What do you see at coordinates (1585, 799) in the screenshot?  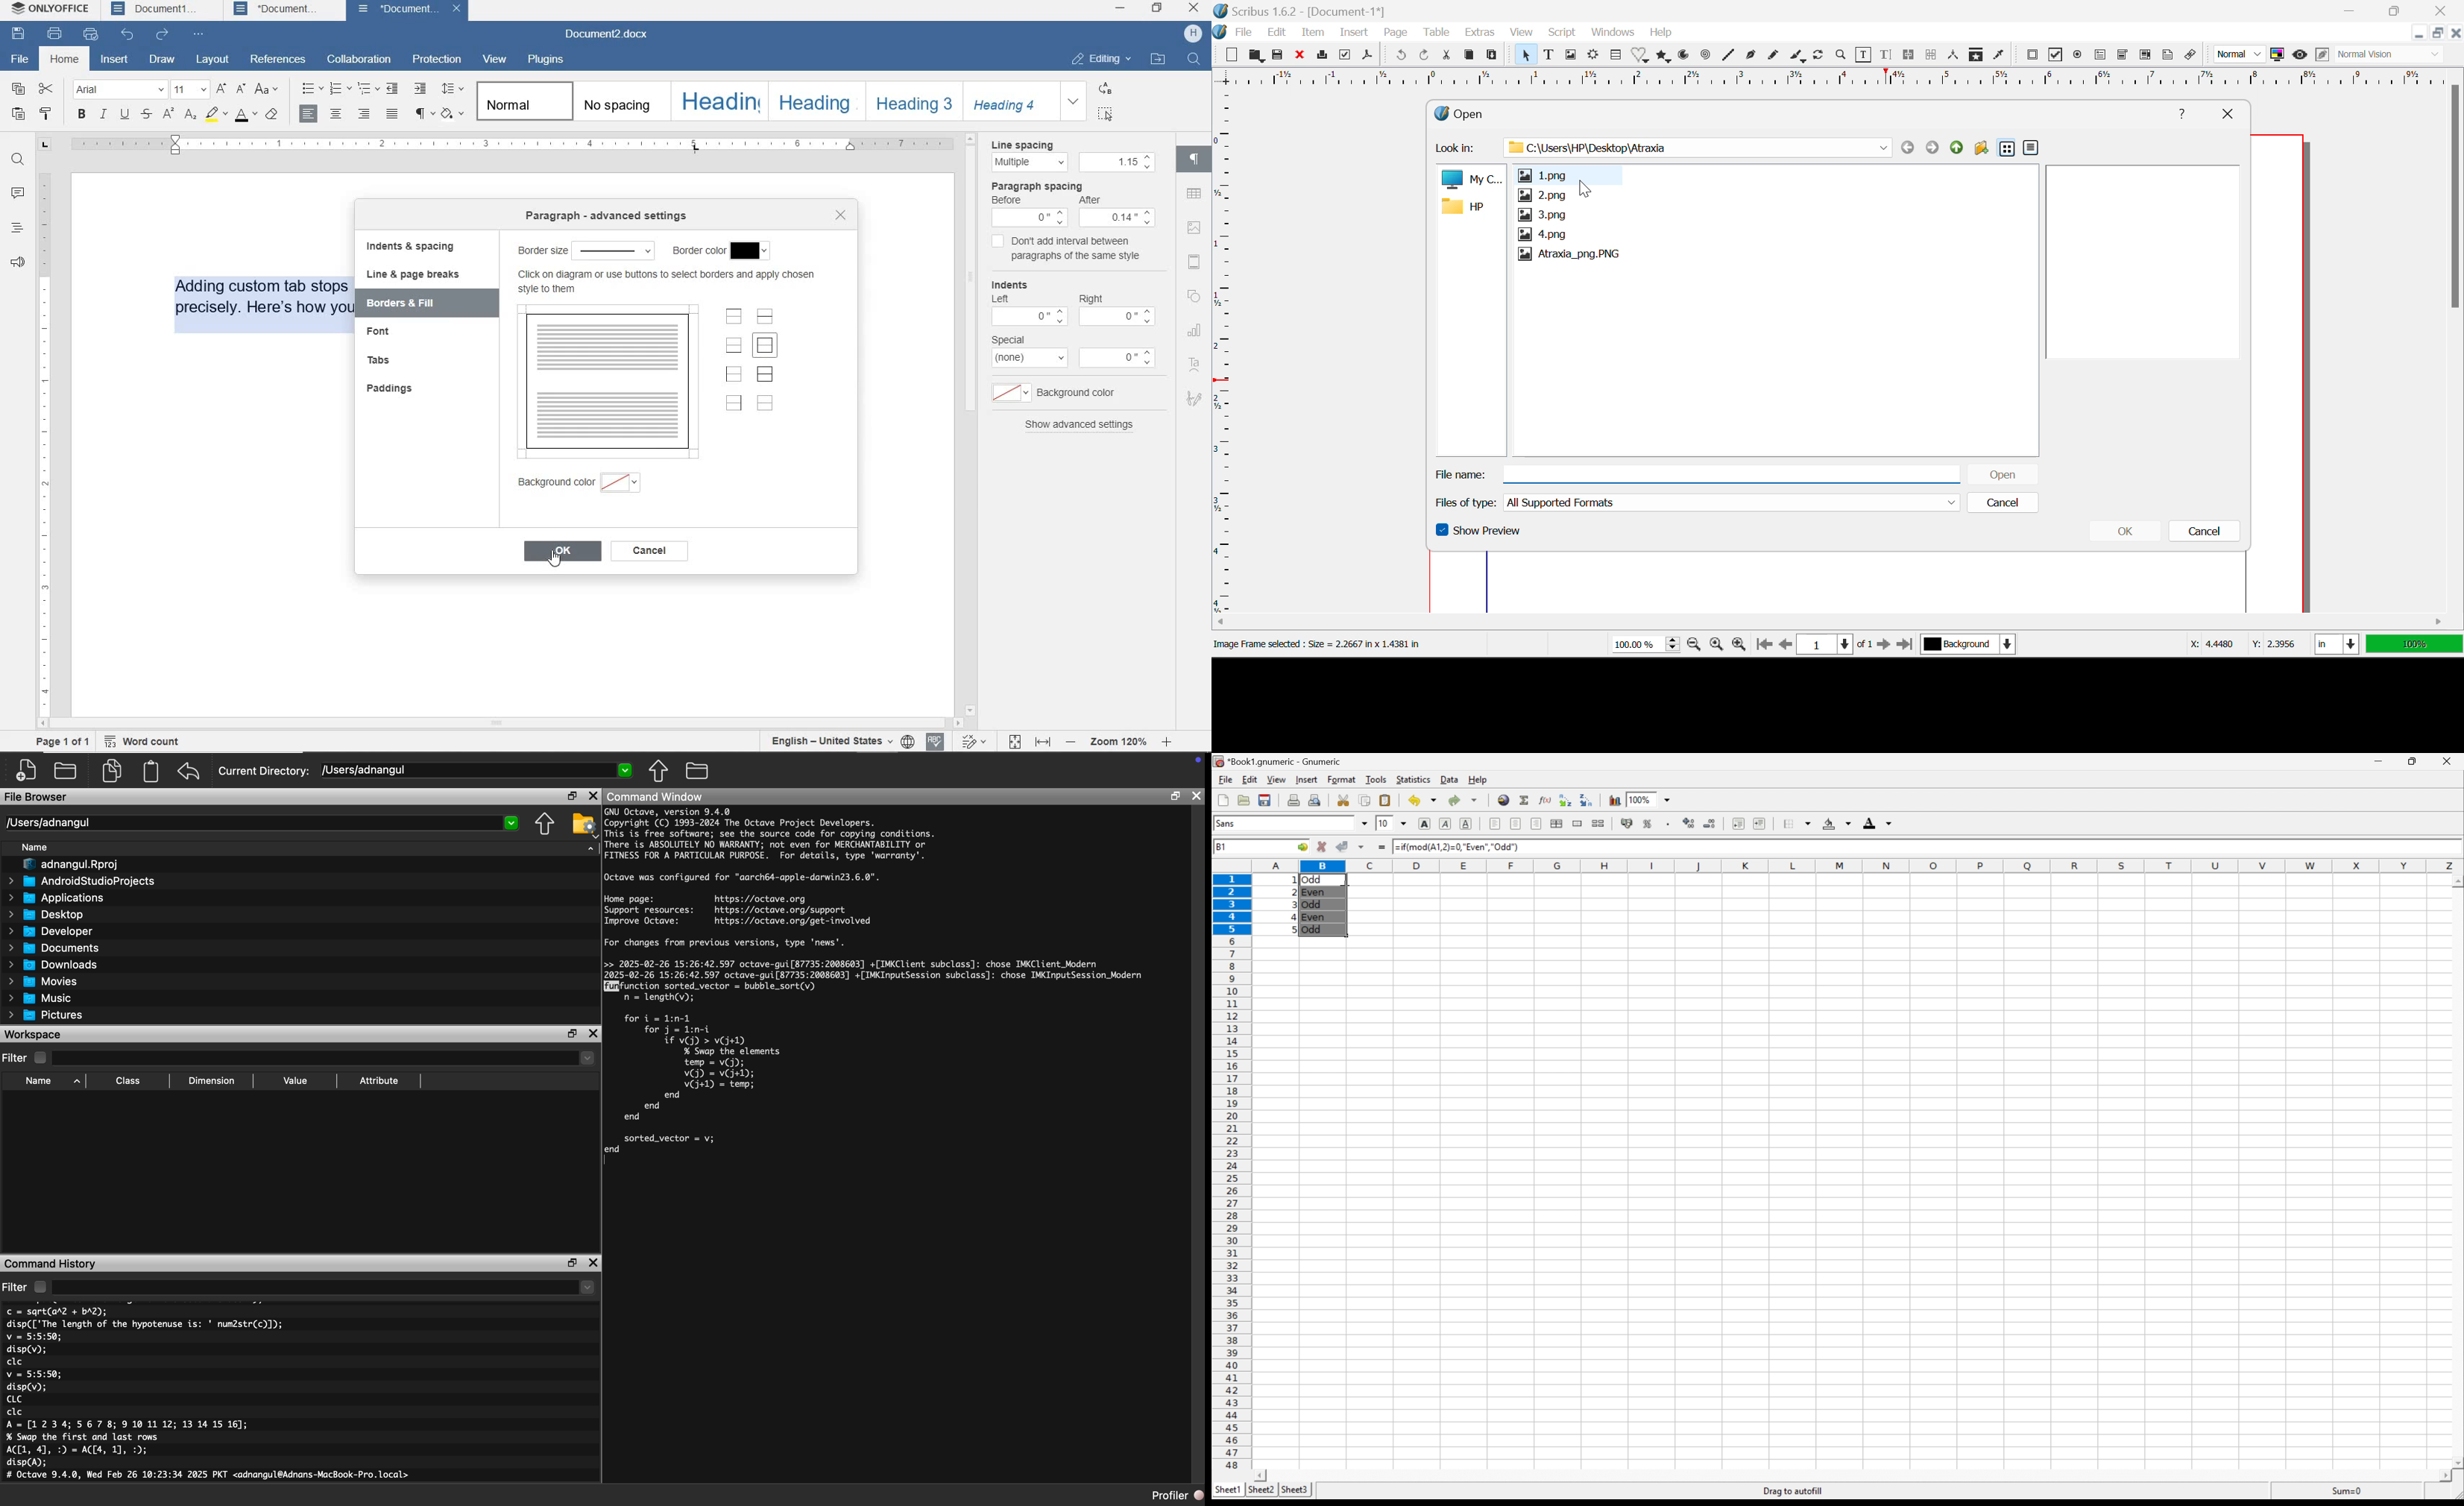 I see `Sort the selected region in descending order based on the first column selected` at bounding box center [1585, 799].